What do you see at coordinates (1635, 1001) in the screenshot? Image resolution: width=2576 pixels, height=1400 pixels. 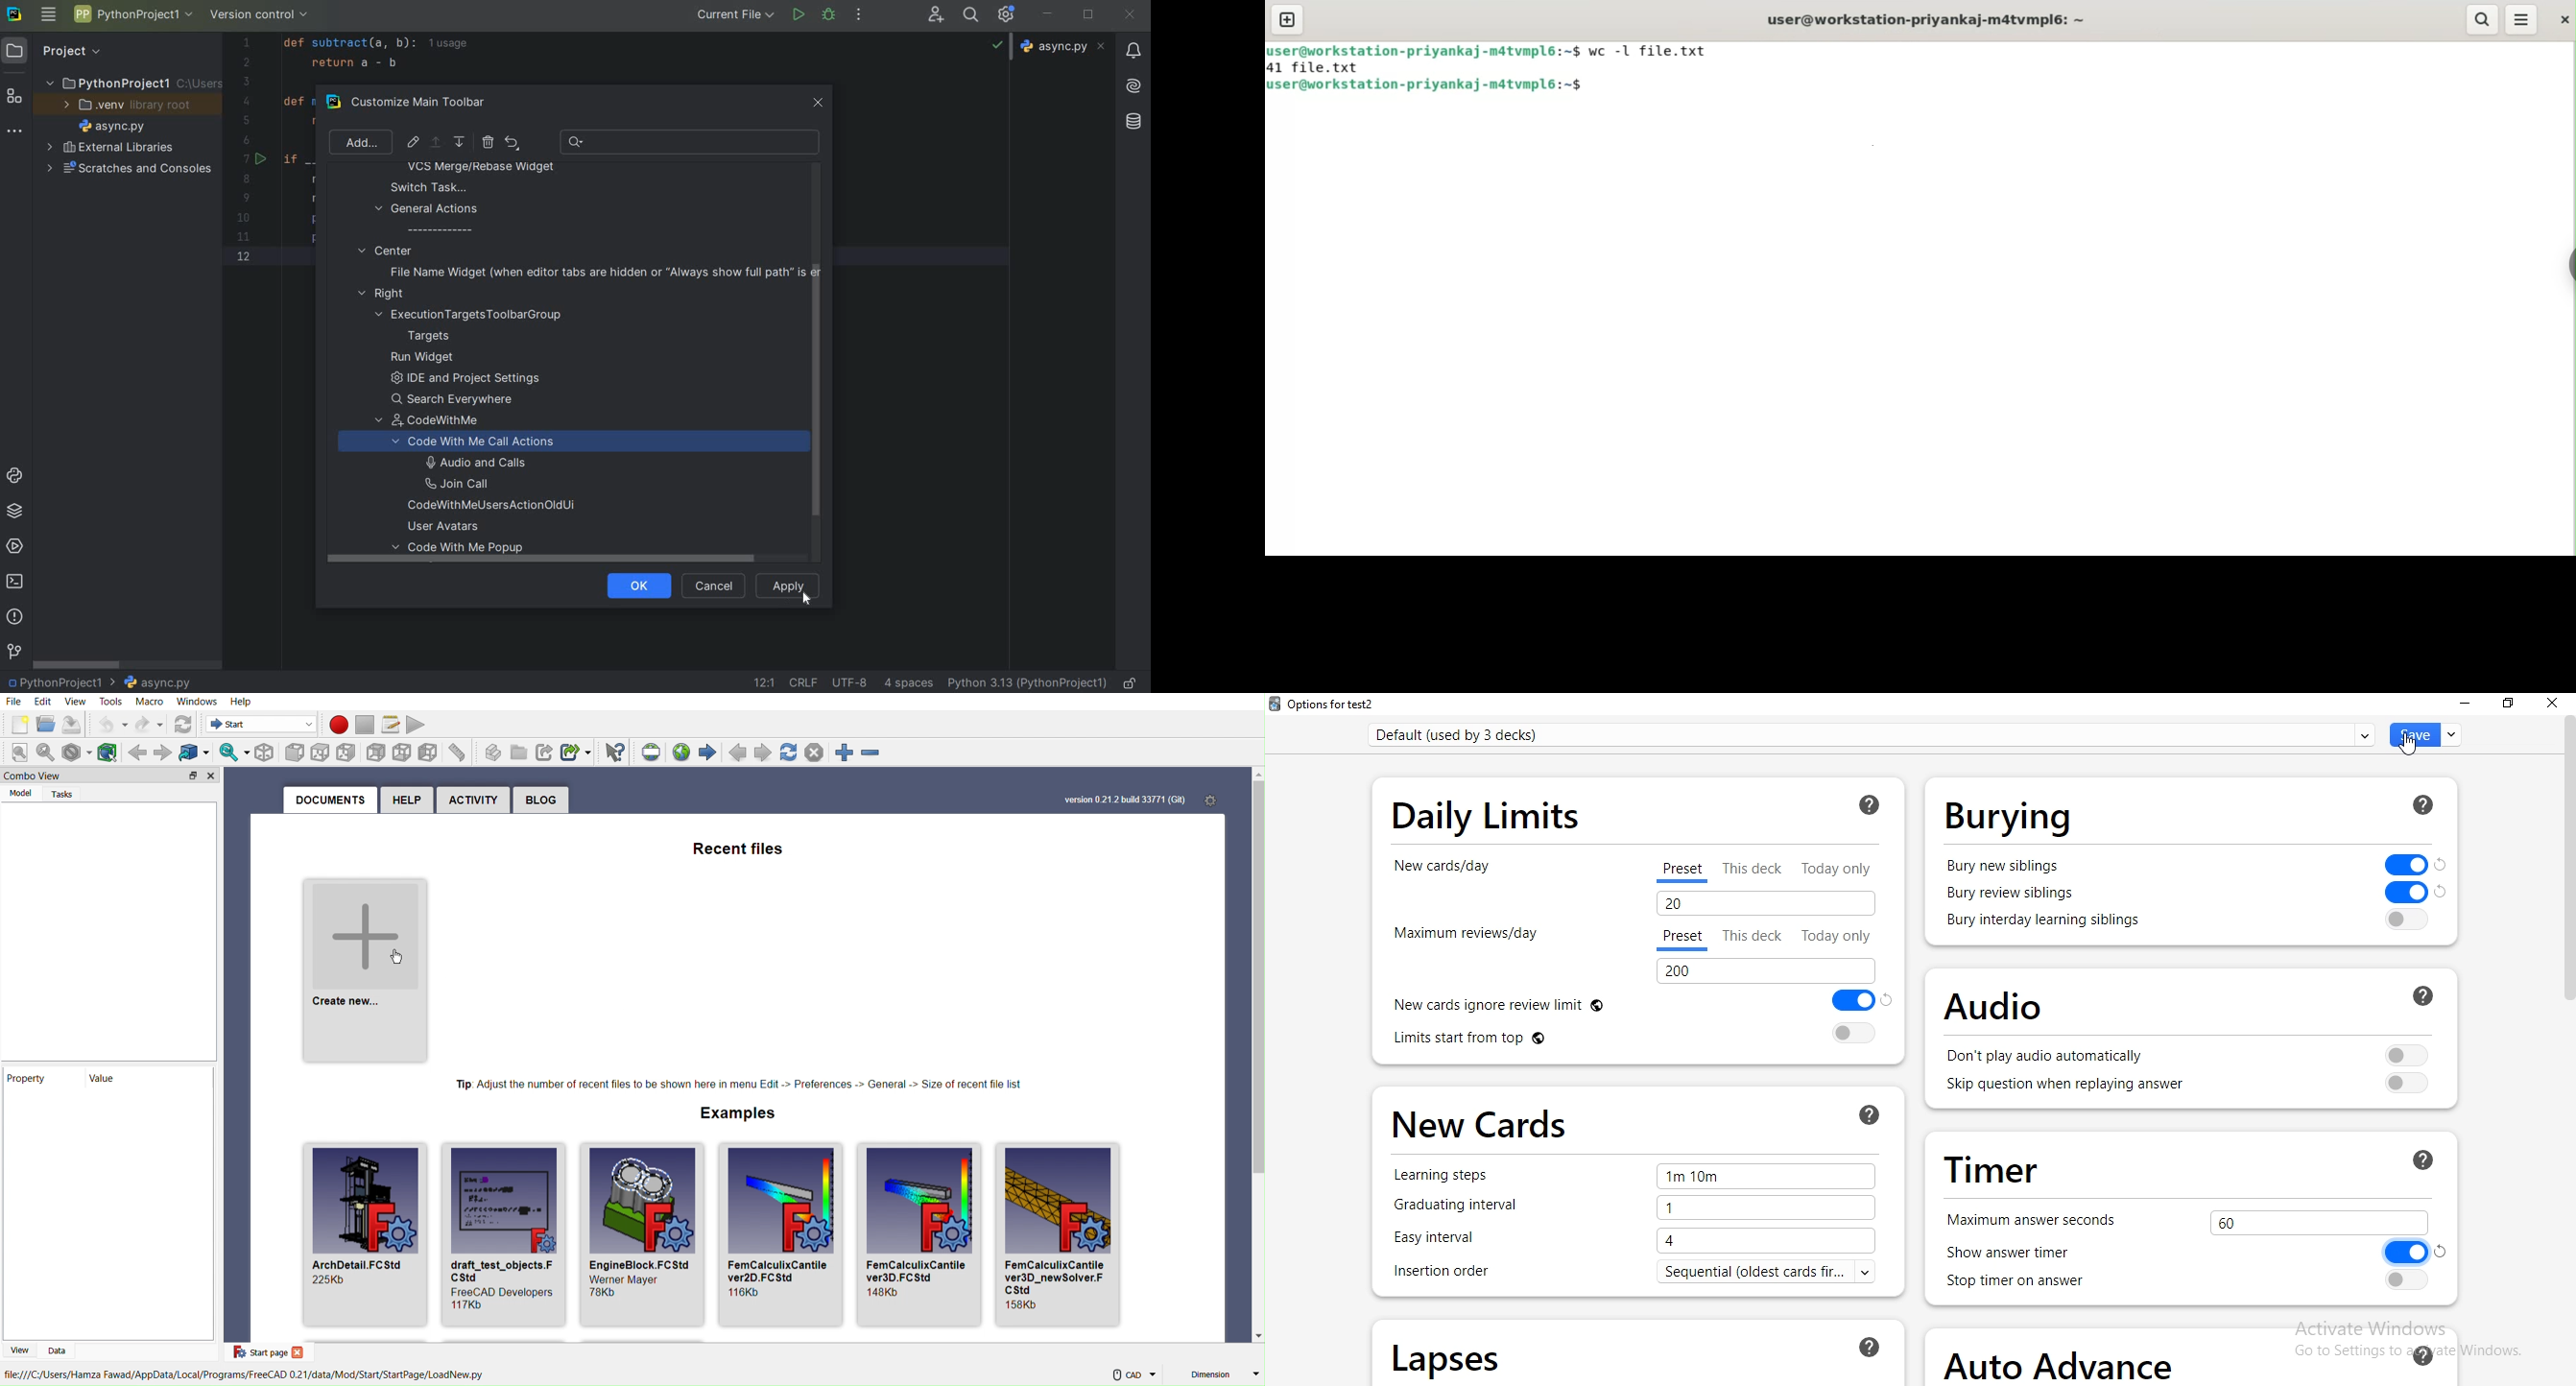 I see `new cards ignore review limit` at bounding box center [1635, 1001].